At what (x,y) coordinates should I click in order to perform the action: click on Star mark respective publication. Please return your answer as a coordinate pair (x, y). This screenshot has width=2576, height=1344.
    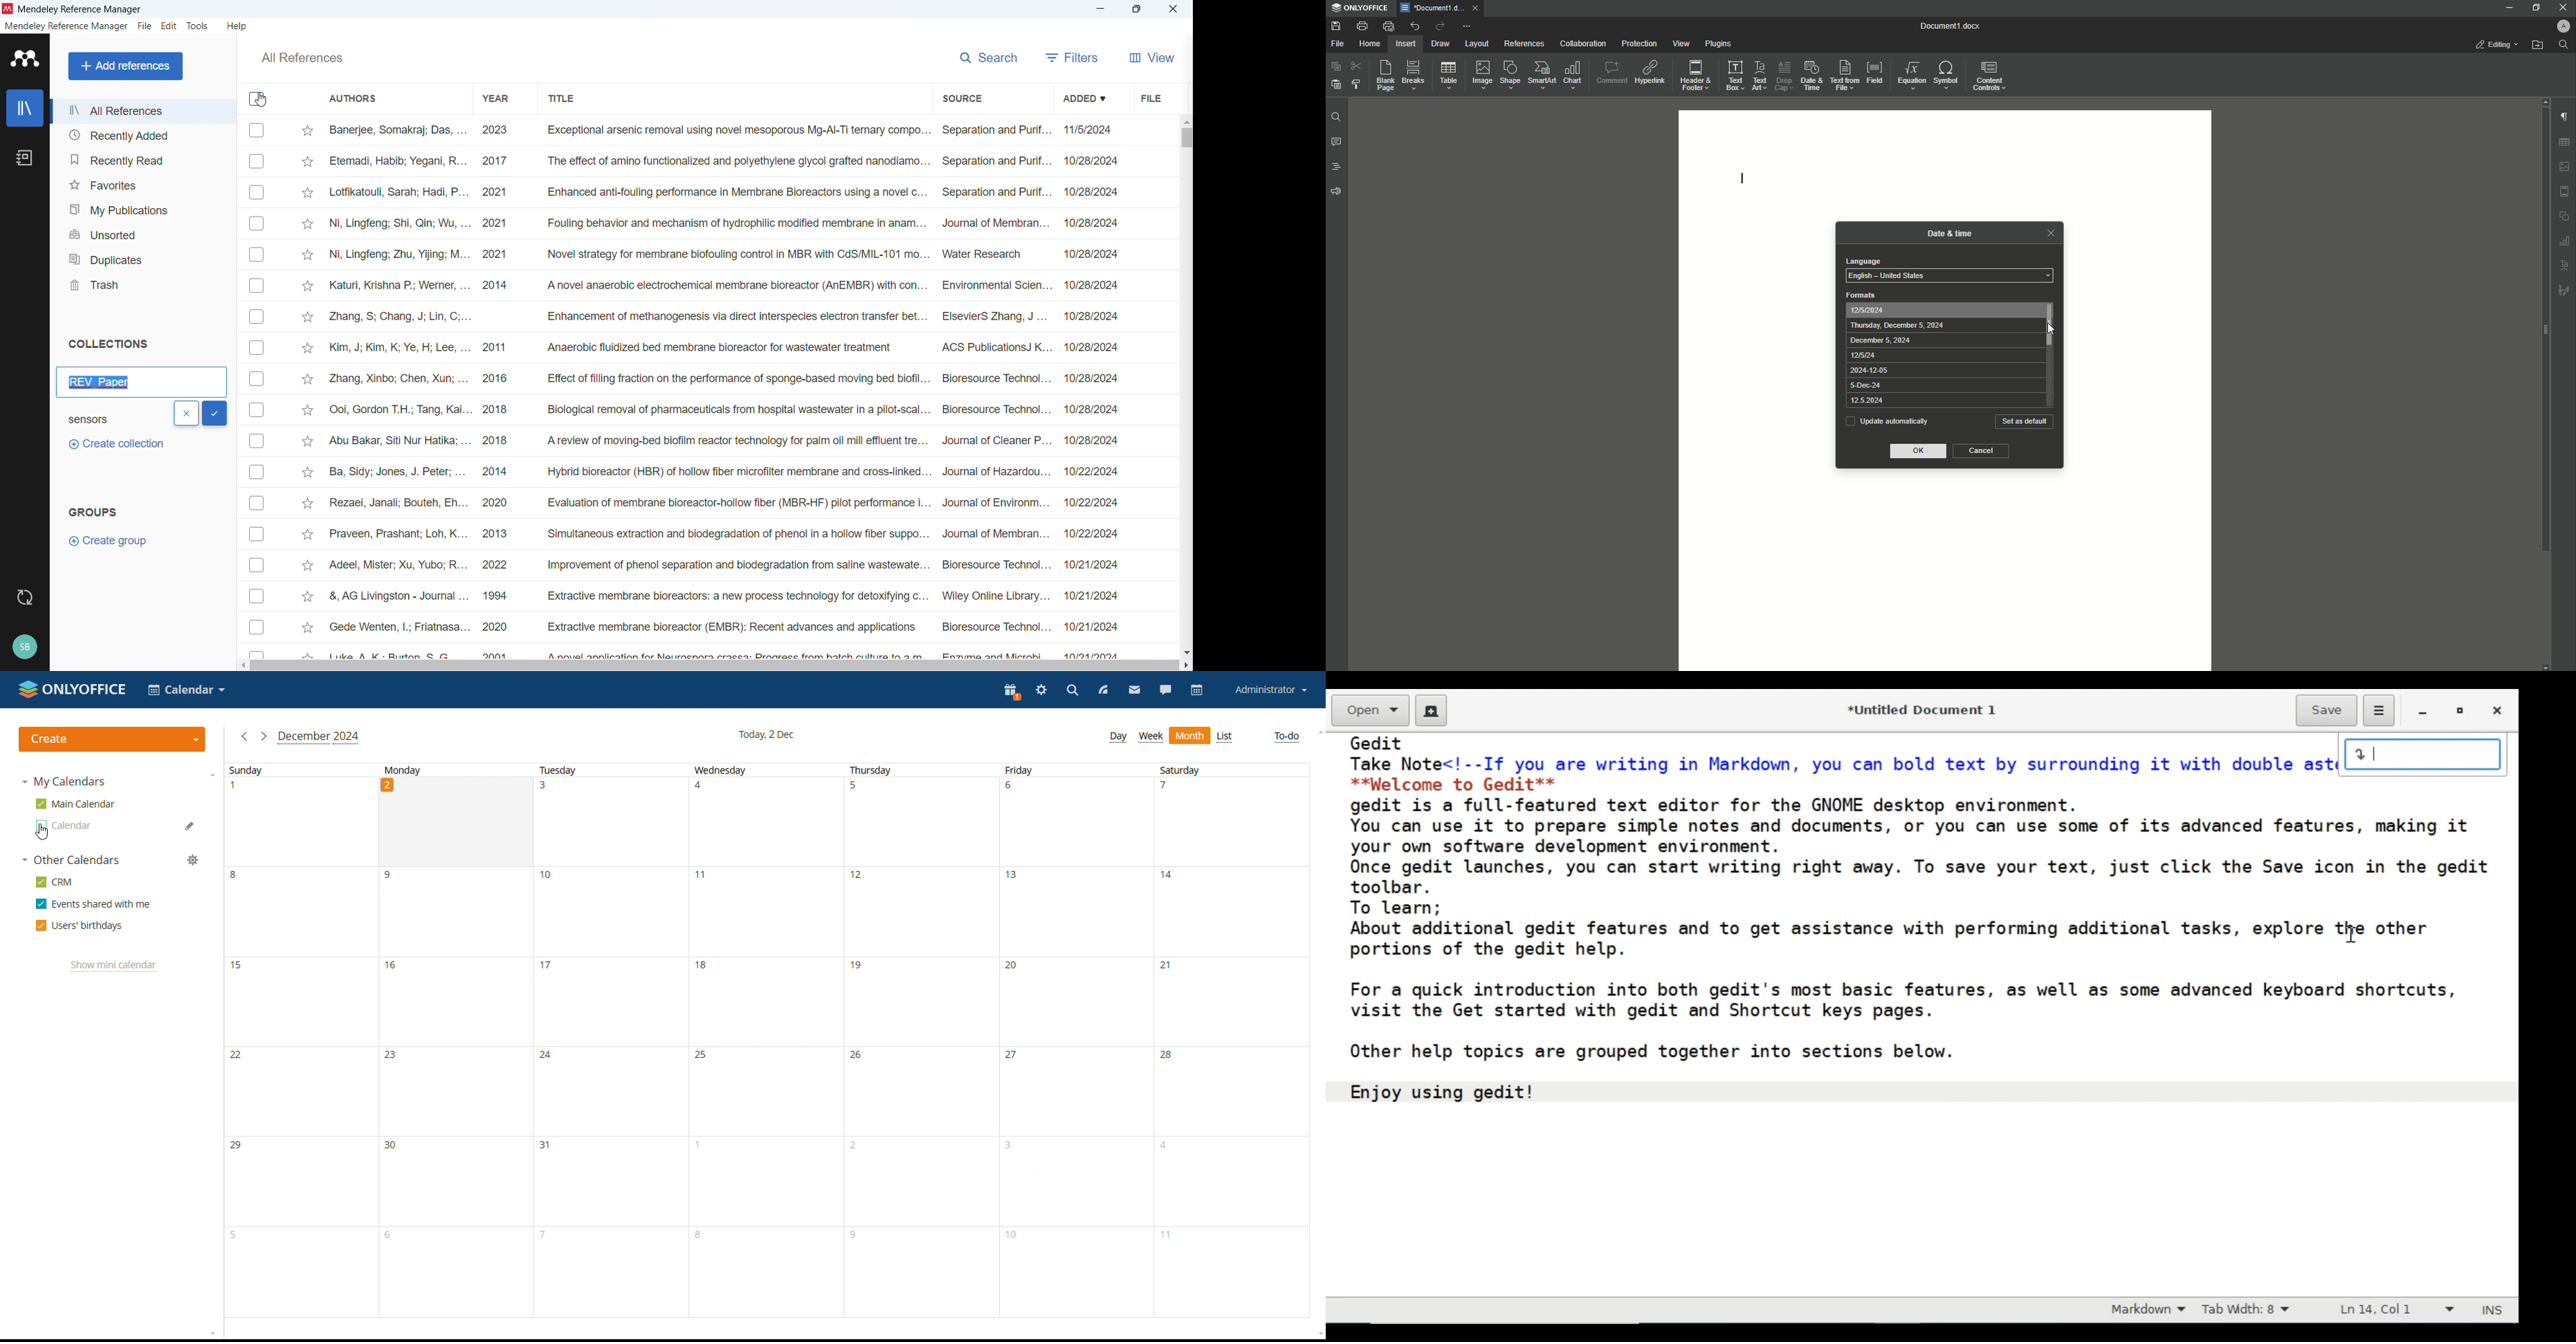
    Looking at the image, I should click on (307, 348).